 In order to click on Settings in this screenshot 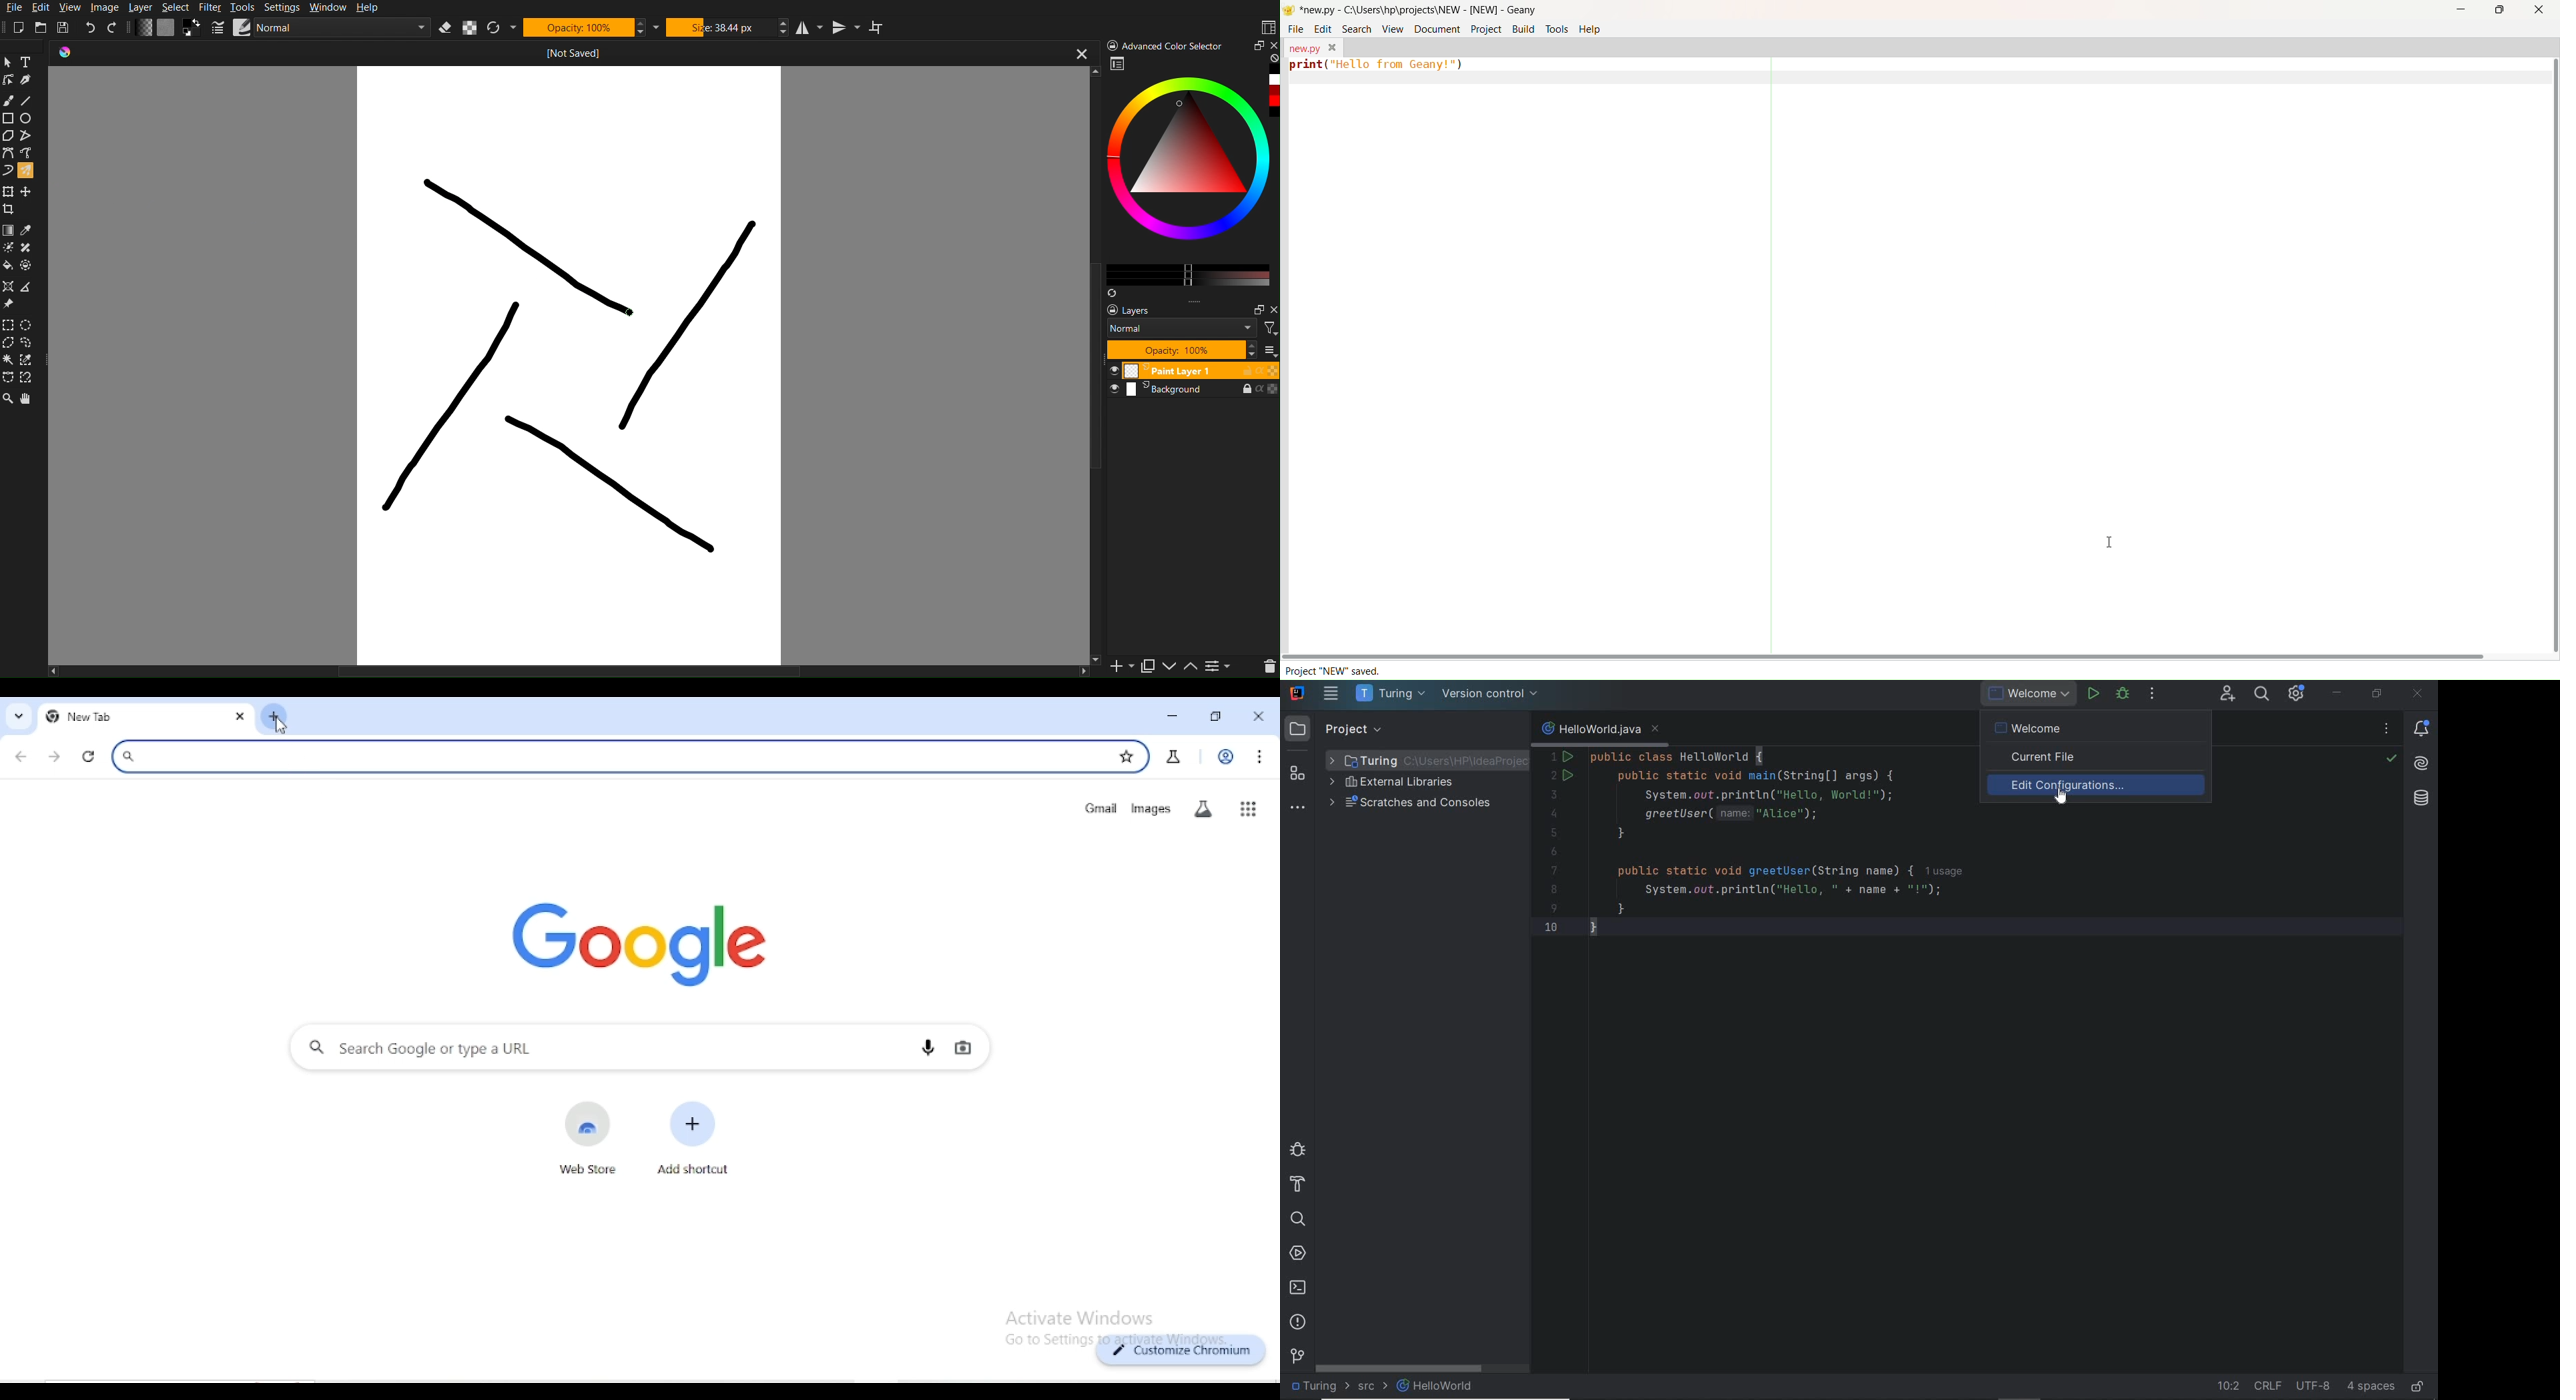, I will do `click(286, 7)`.